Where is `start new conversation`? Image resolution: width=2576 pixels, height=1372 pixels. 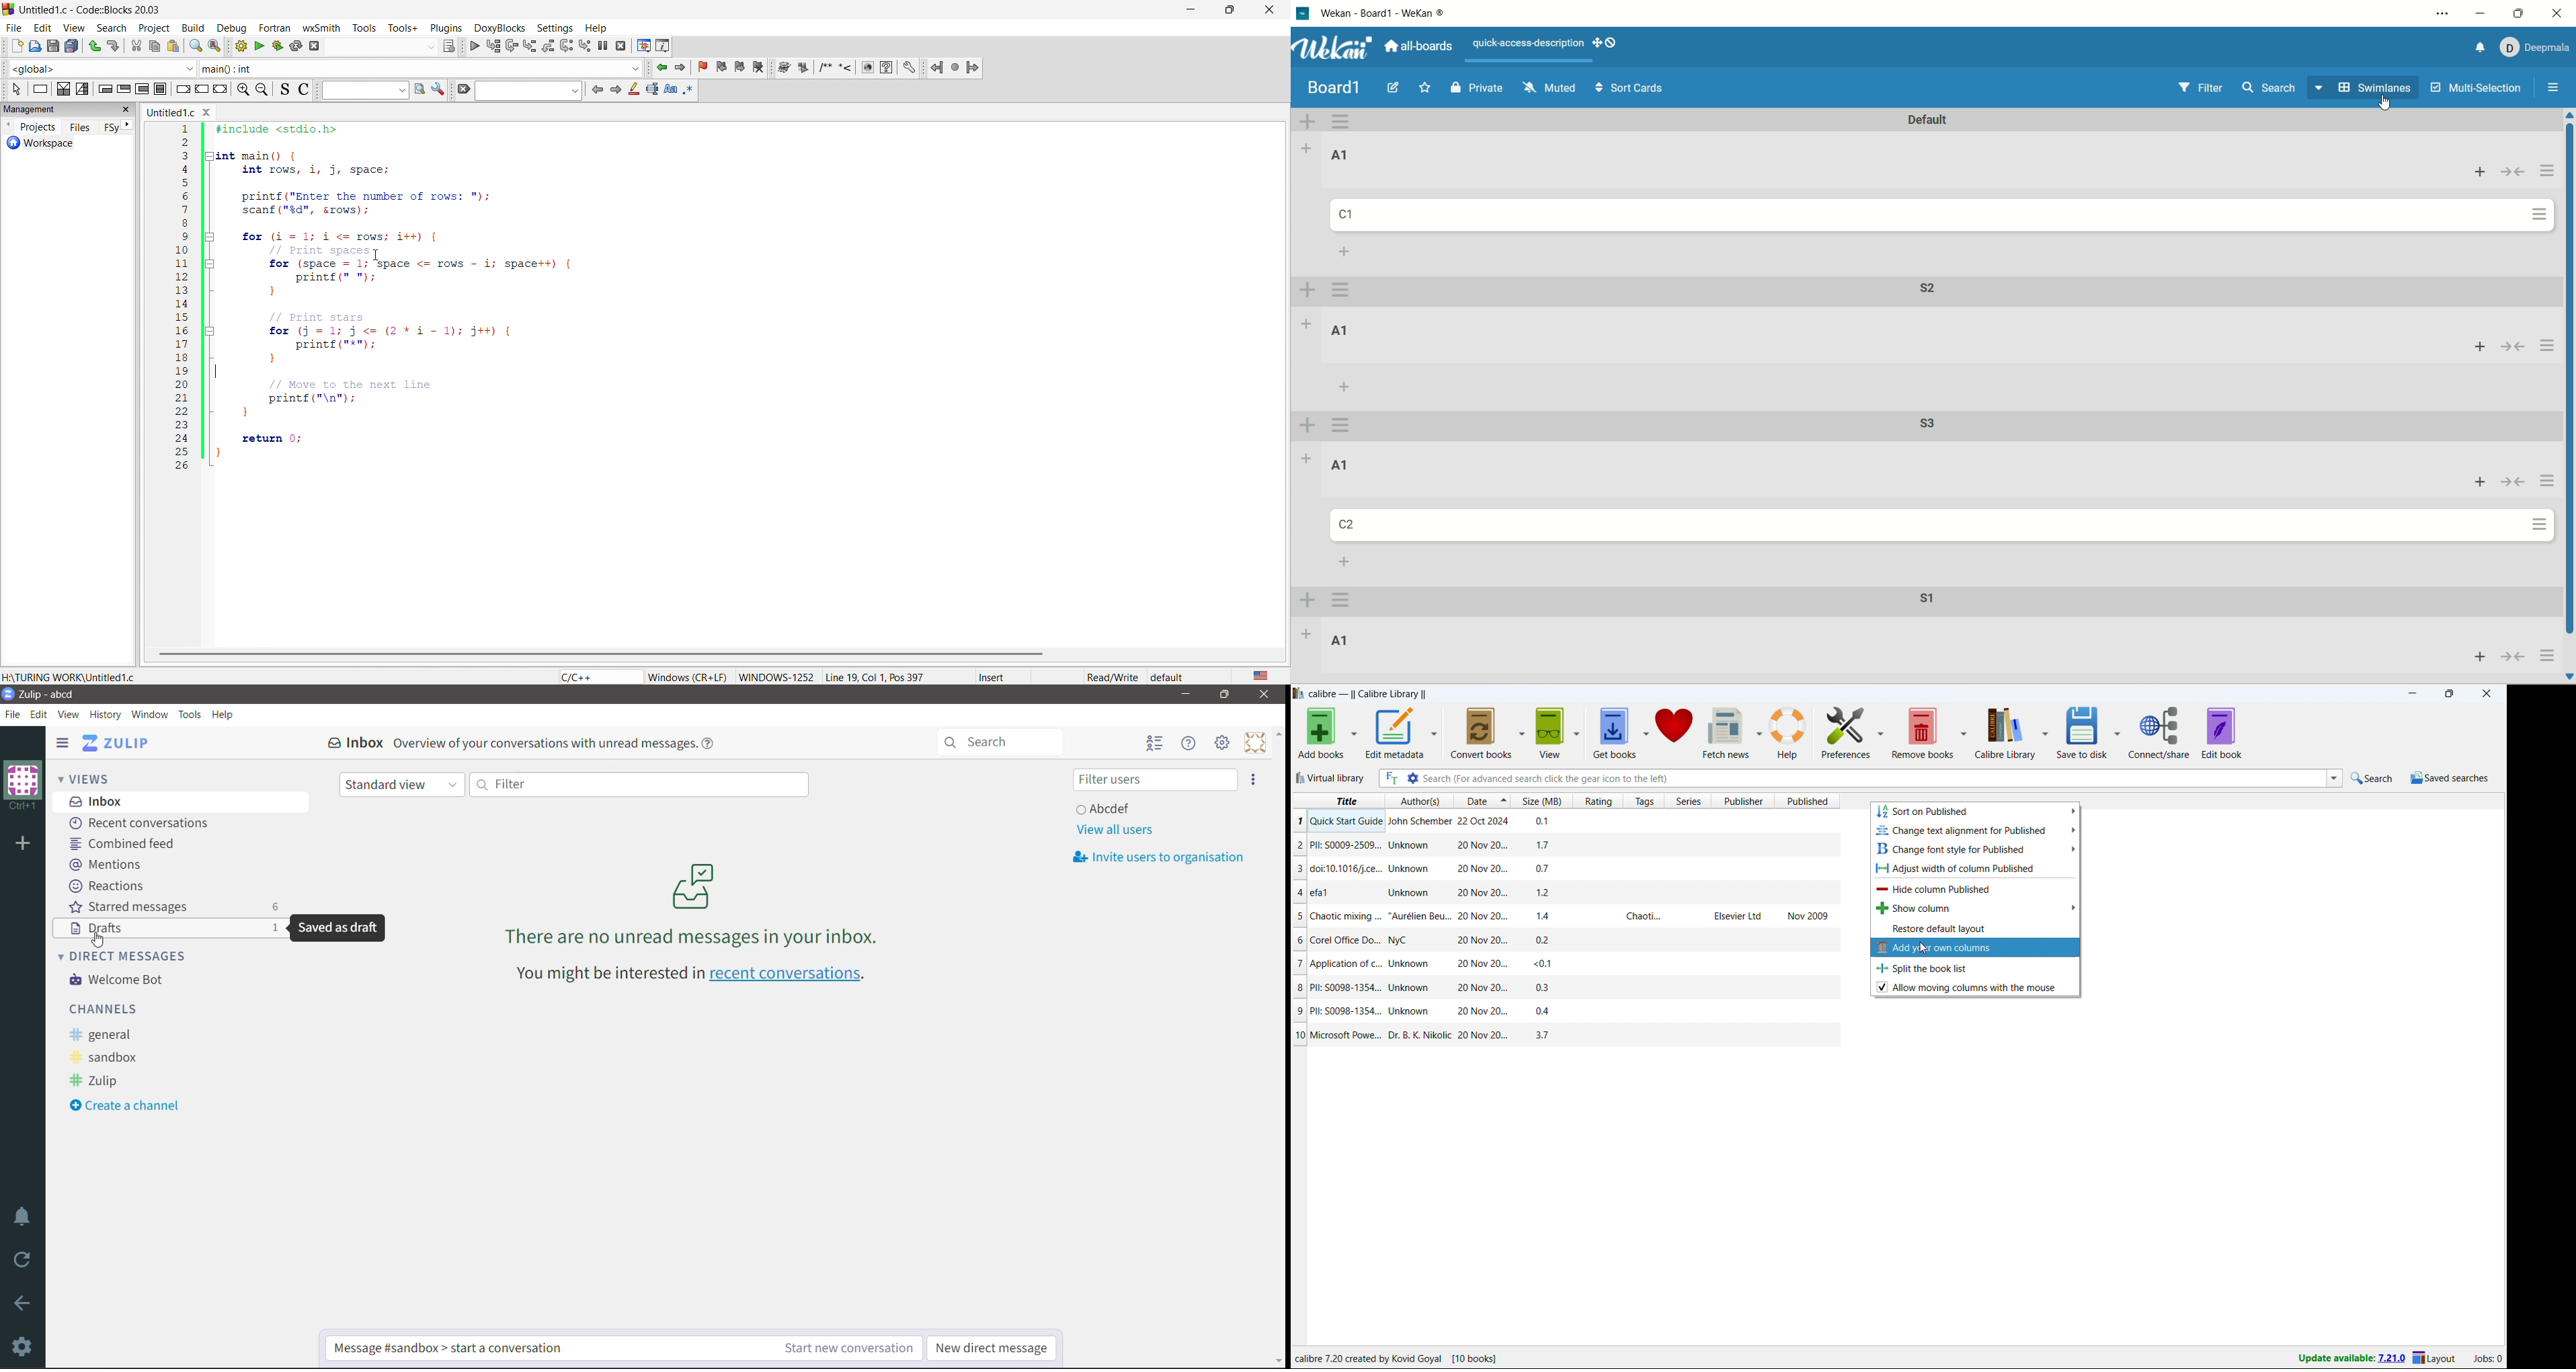
start new conversation is located at coordinates (625, 1349).